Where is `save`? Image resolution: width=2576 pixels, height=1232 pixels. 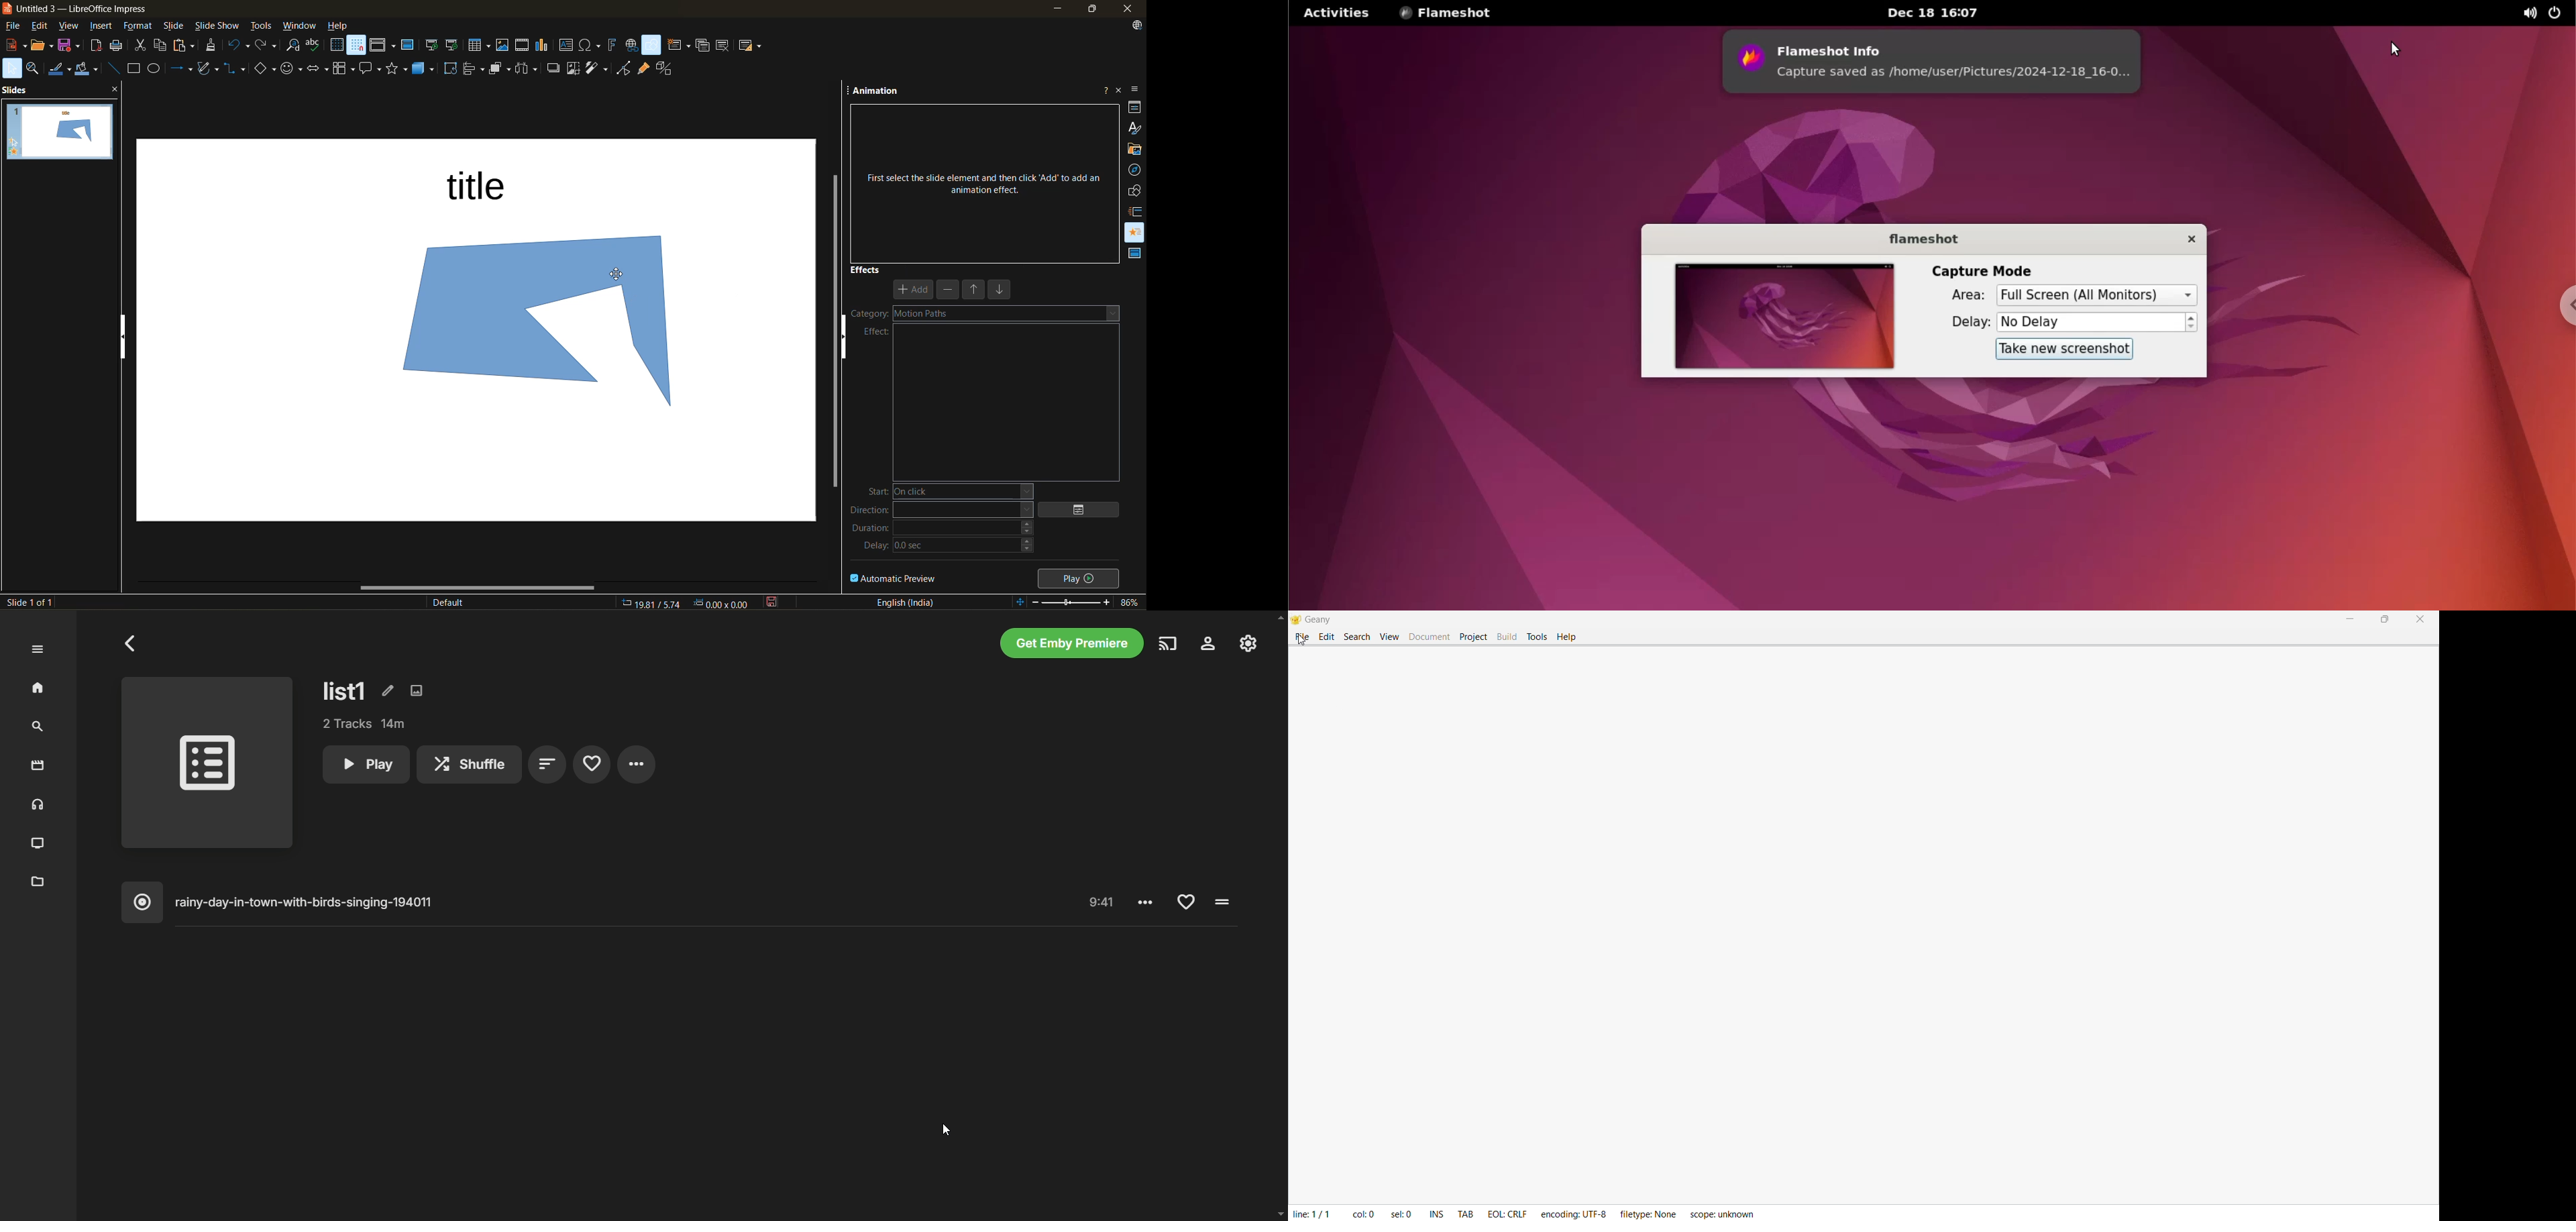 save is located at coordinates (70, 45).